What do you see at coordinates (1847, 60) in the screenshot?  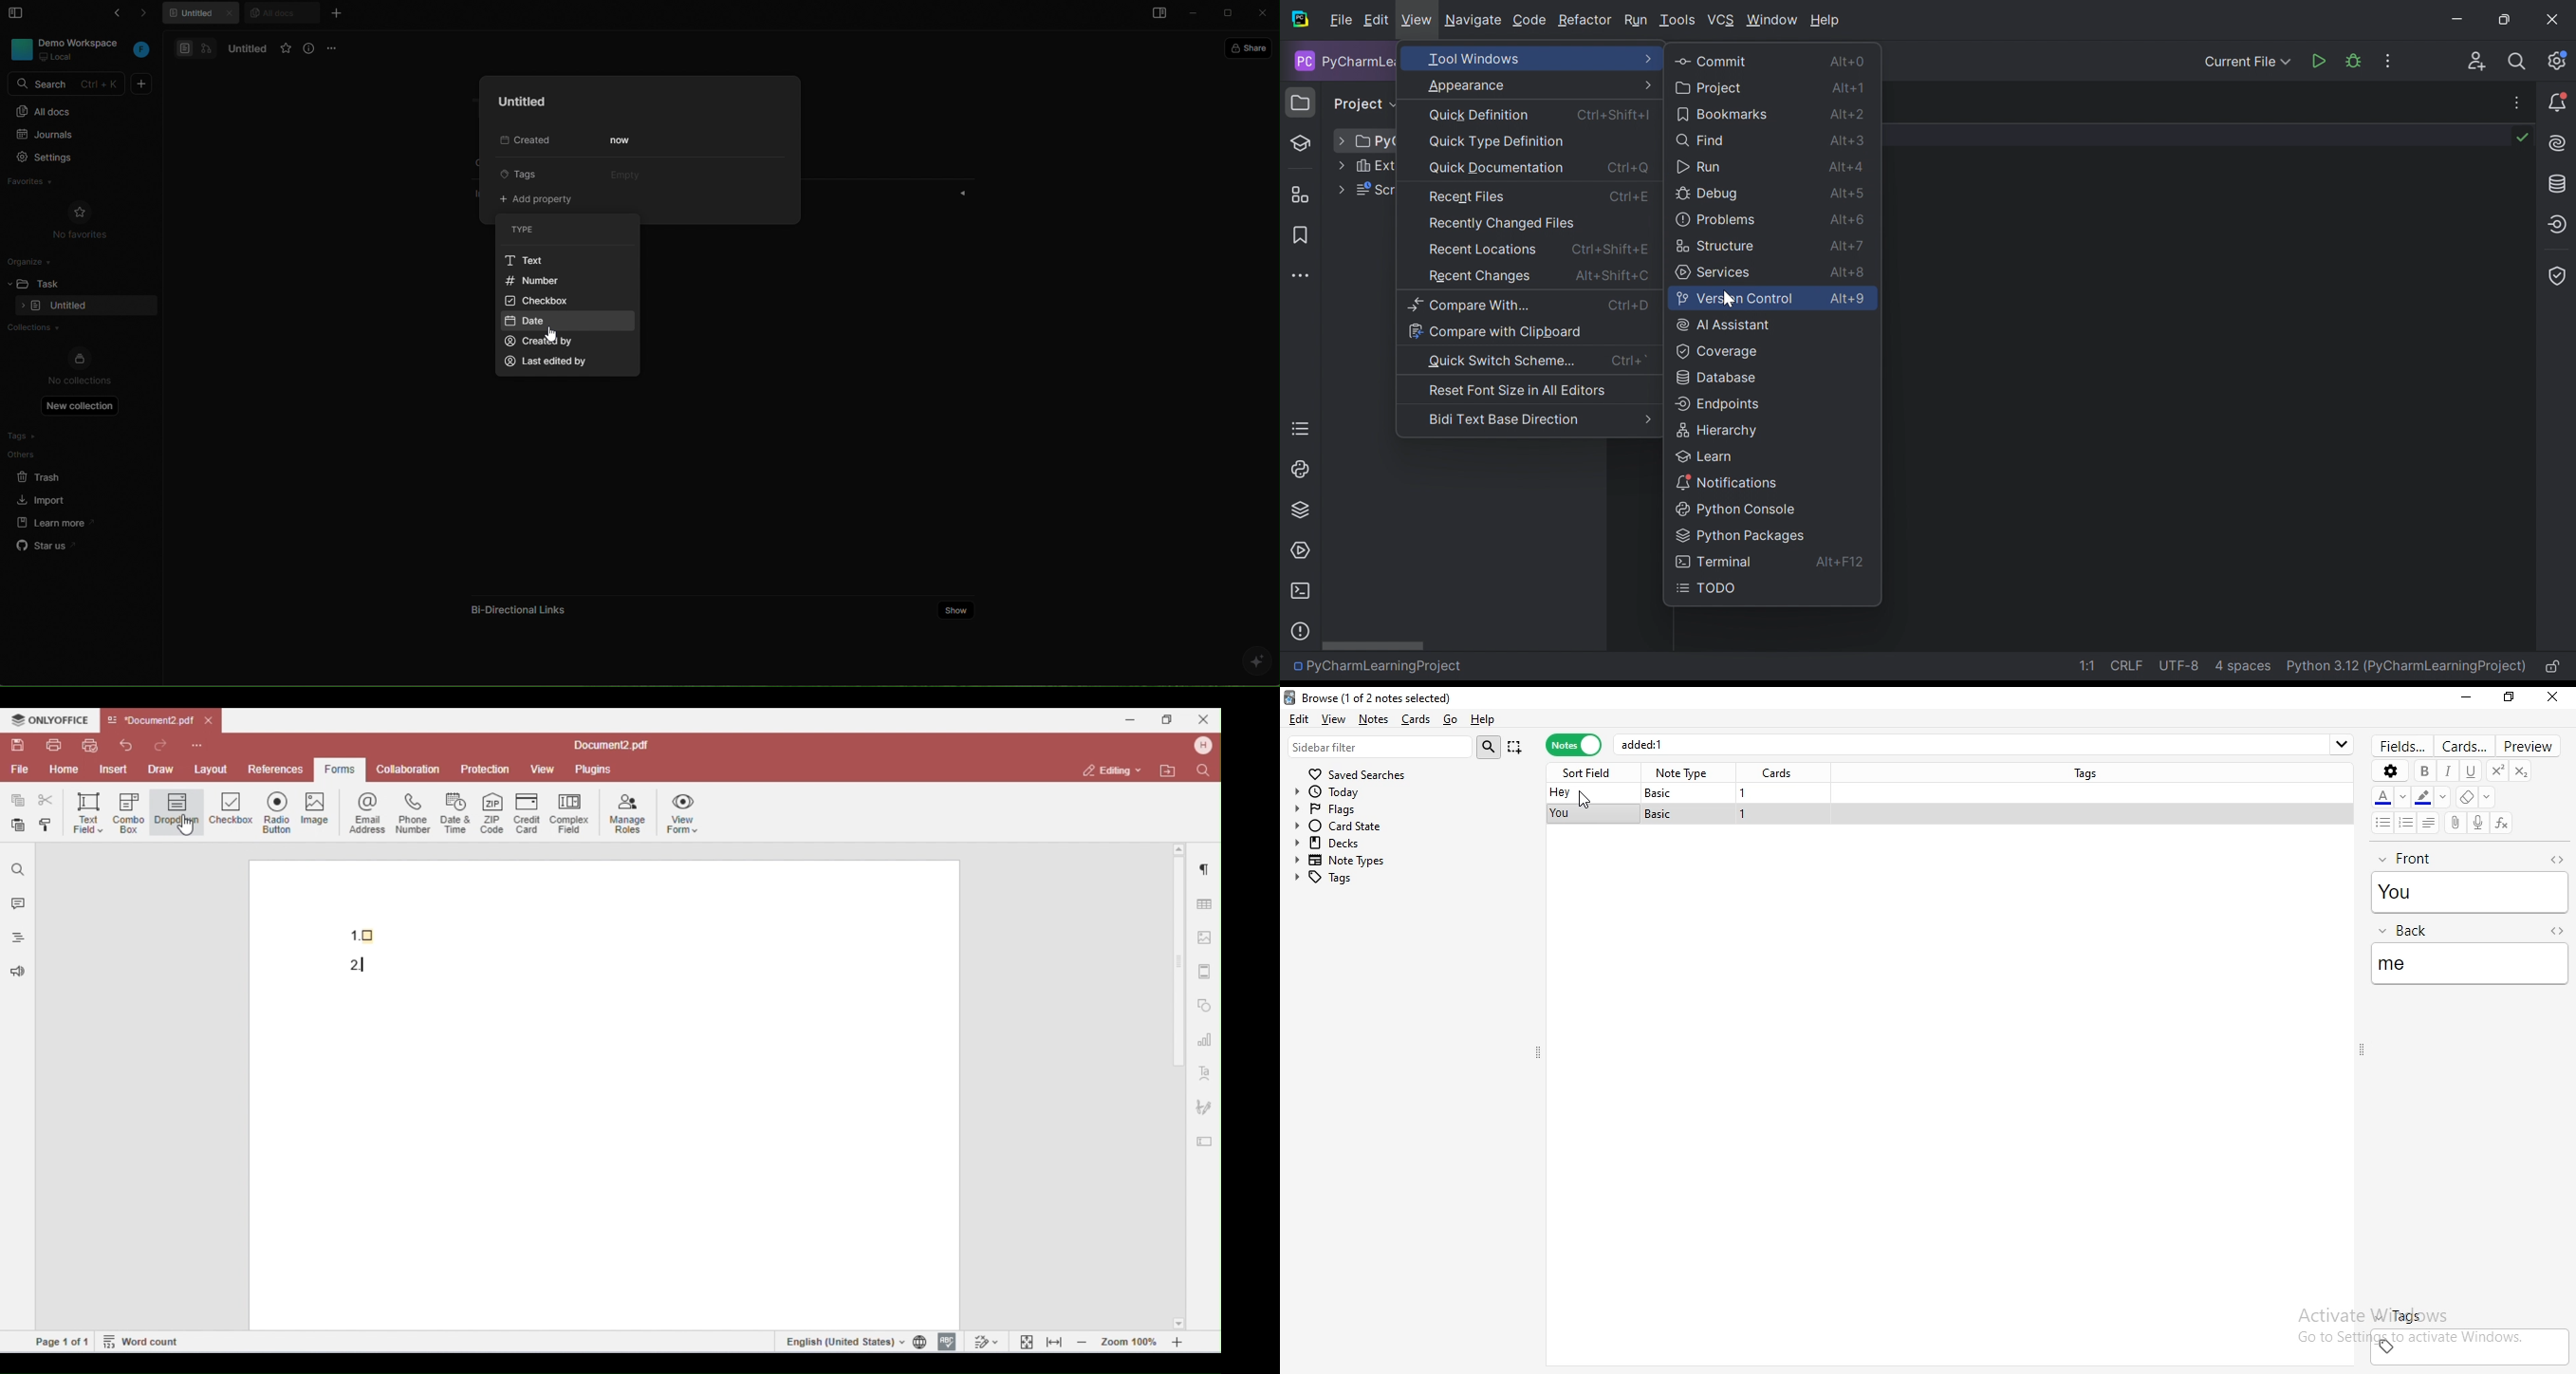 I see `Alt+0` at bounding box center [1847, 60].